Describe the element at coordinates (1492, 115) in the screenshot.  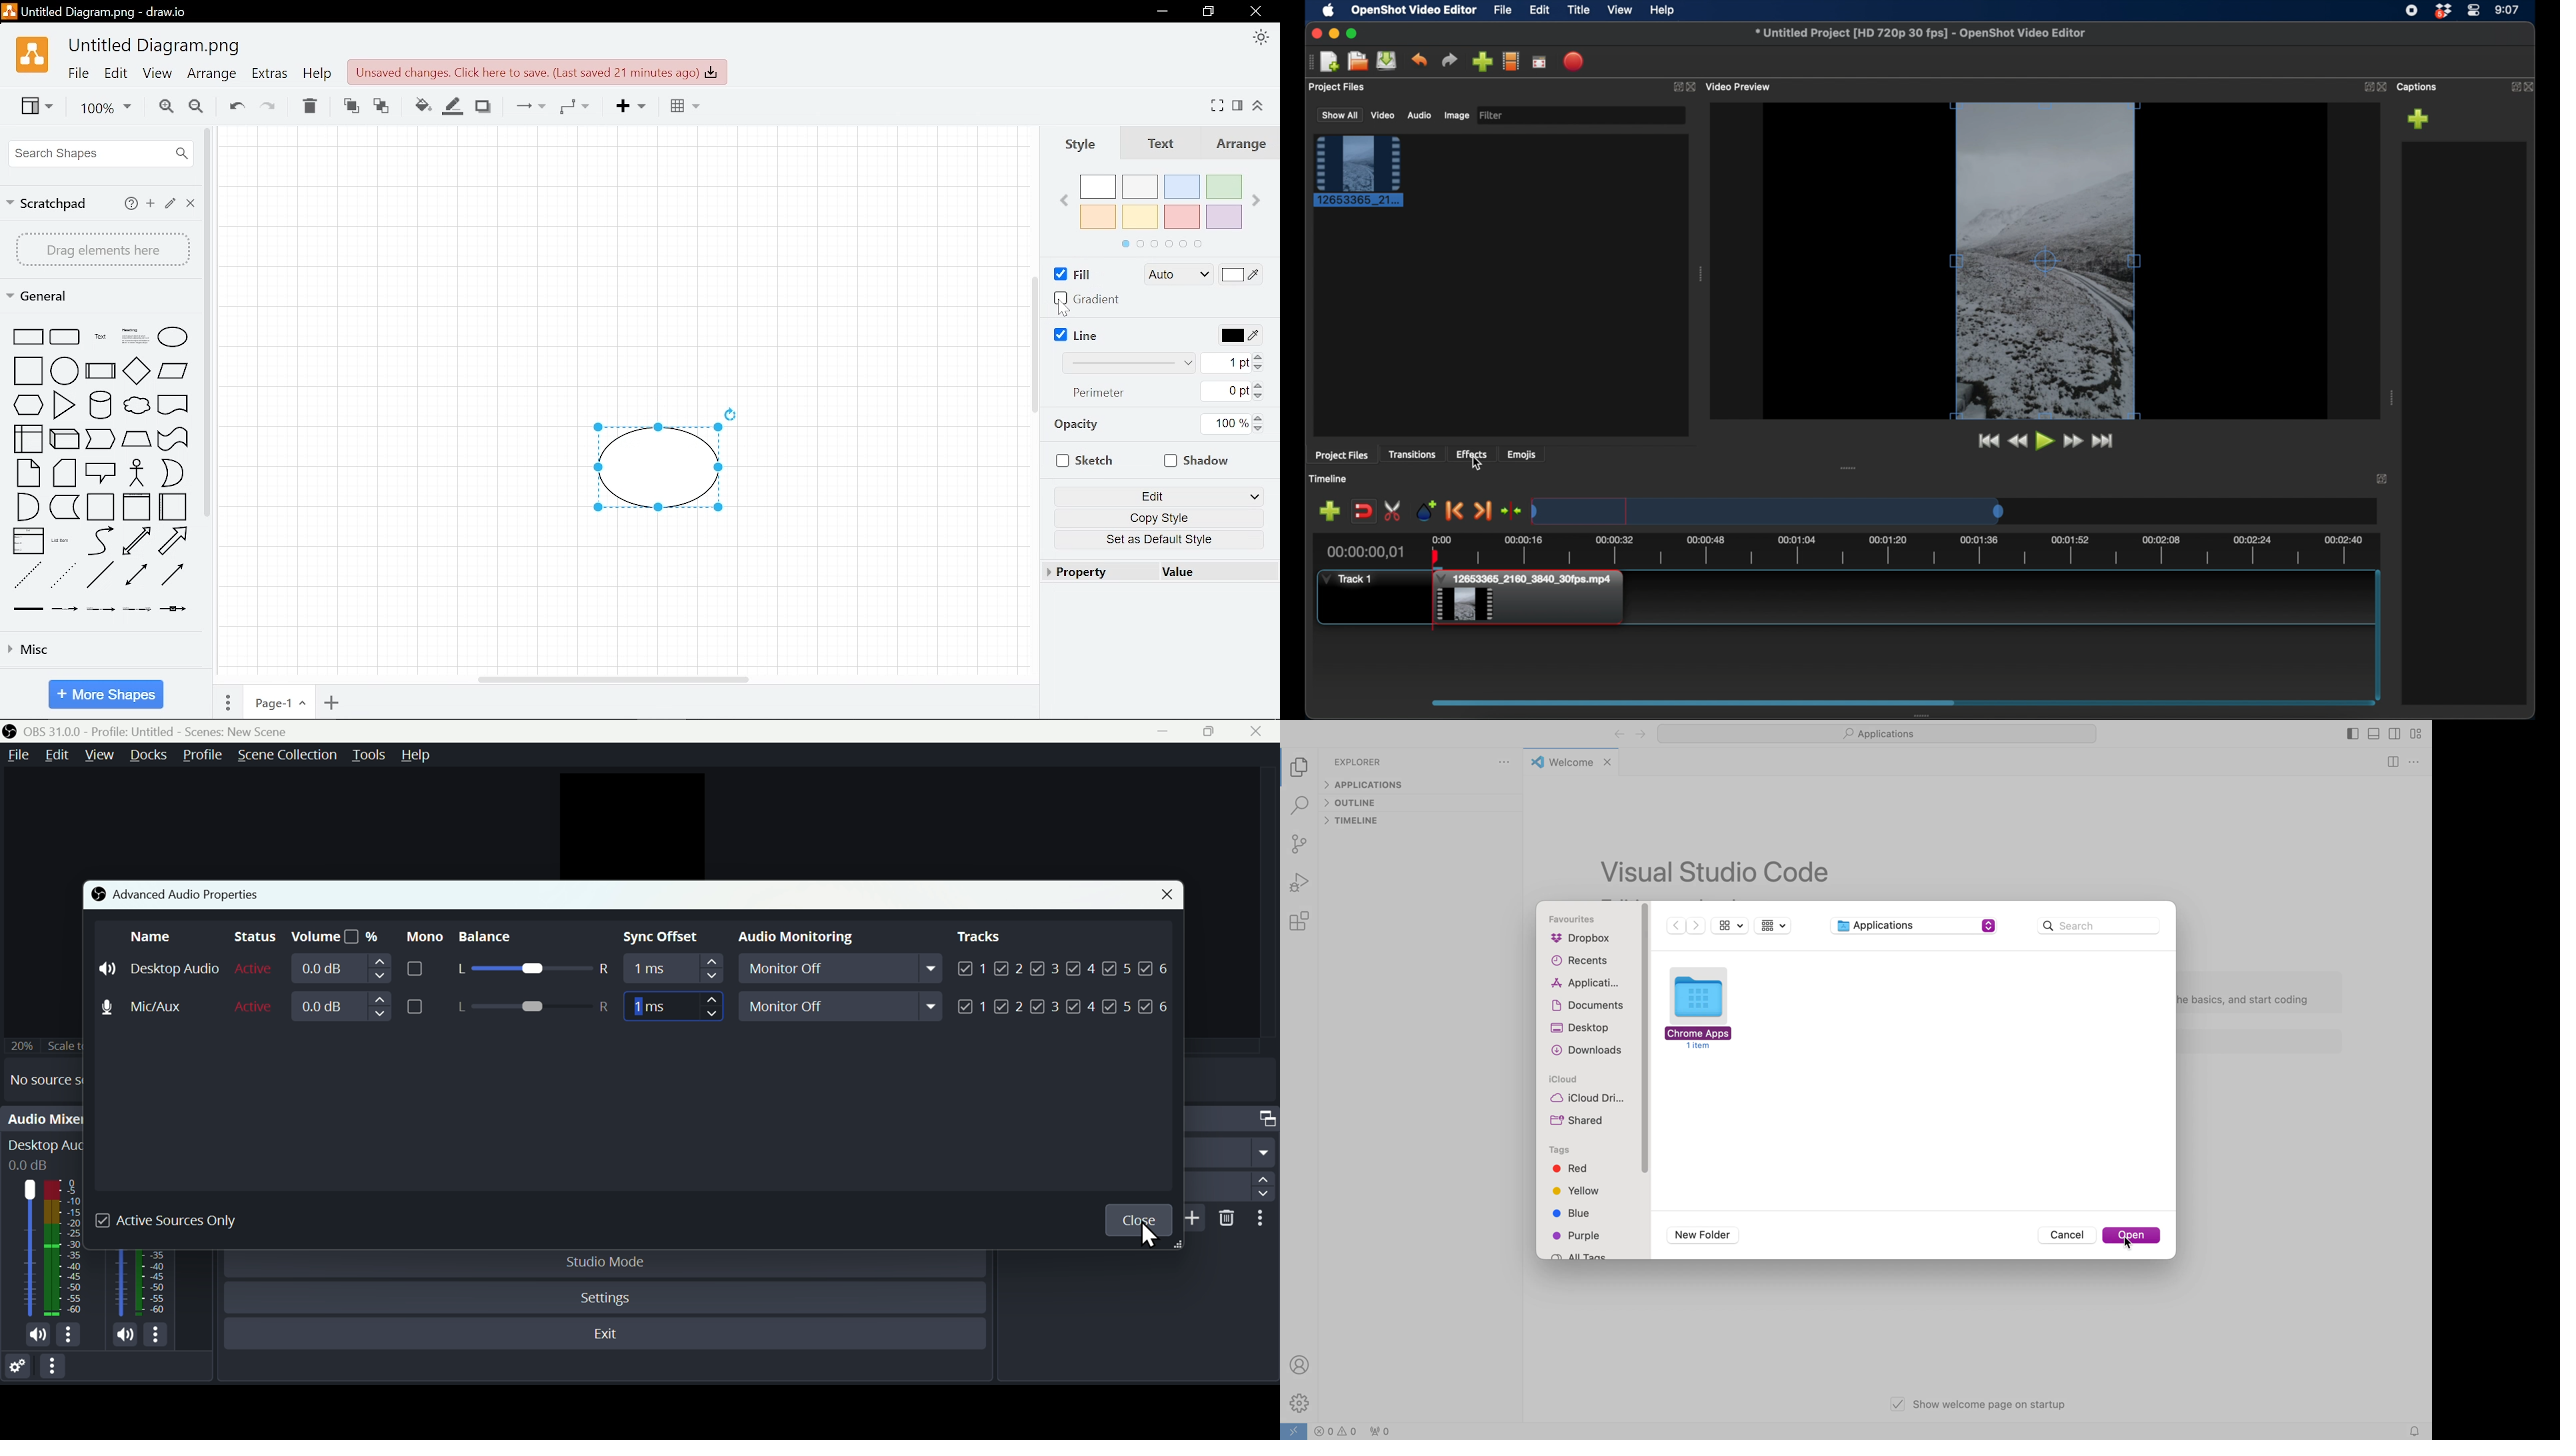
I see `filter` at that location.